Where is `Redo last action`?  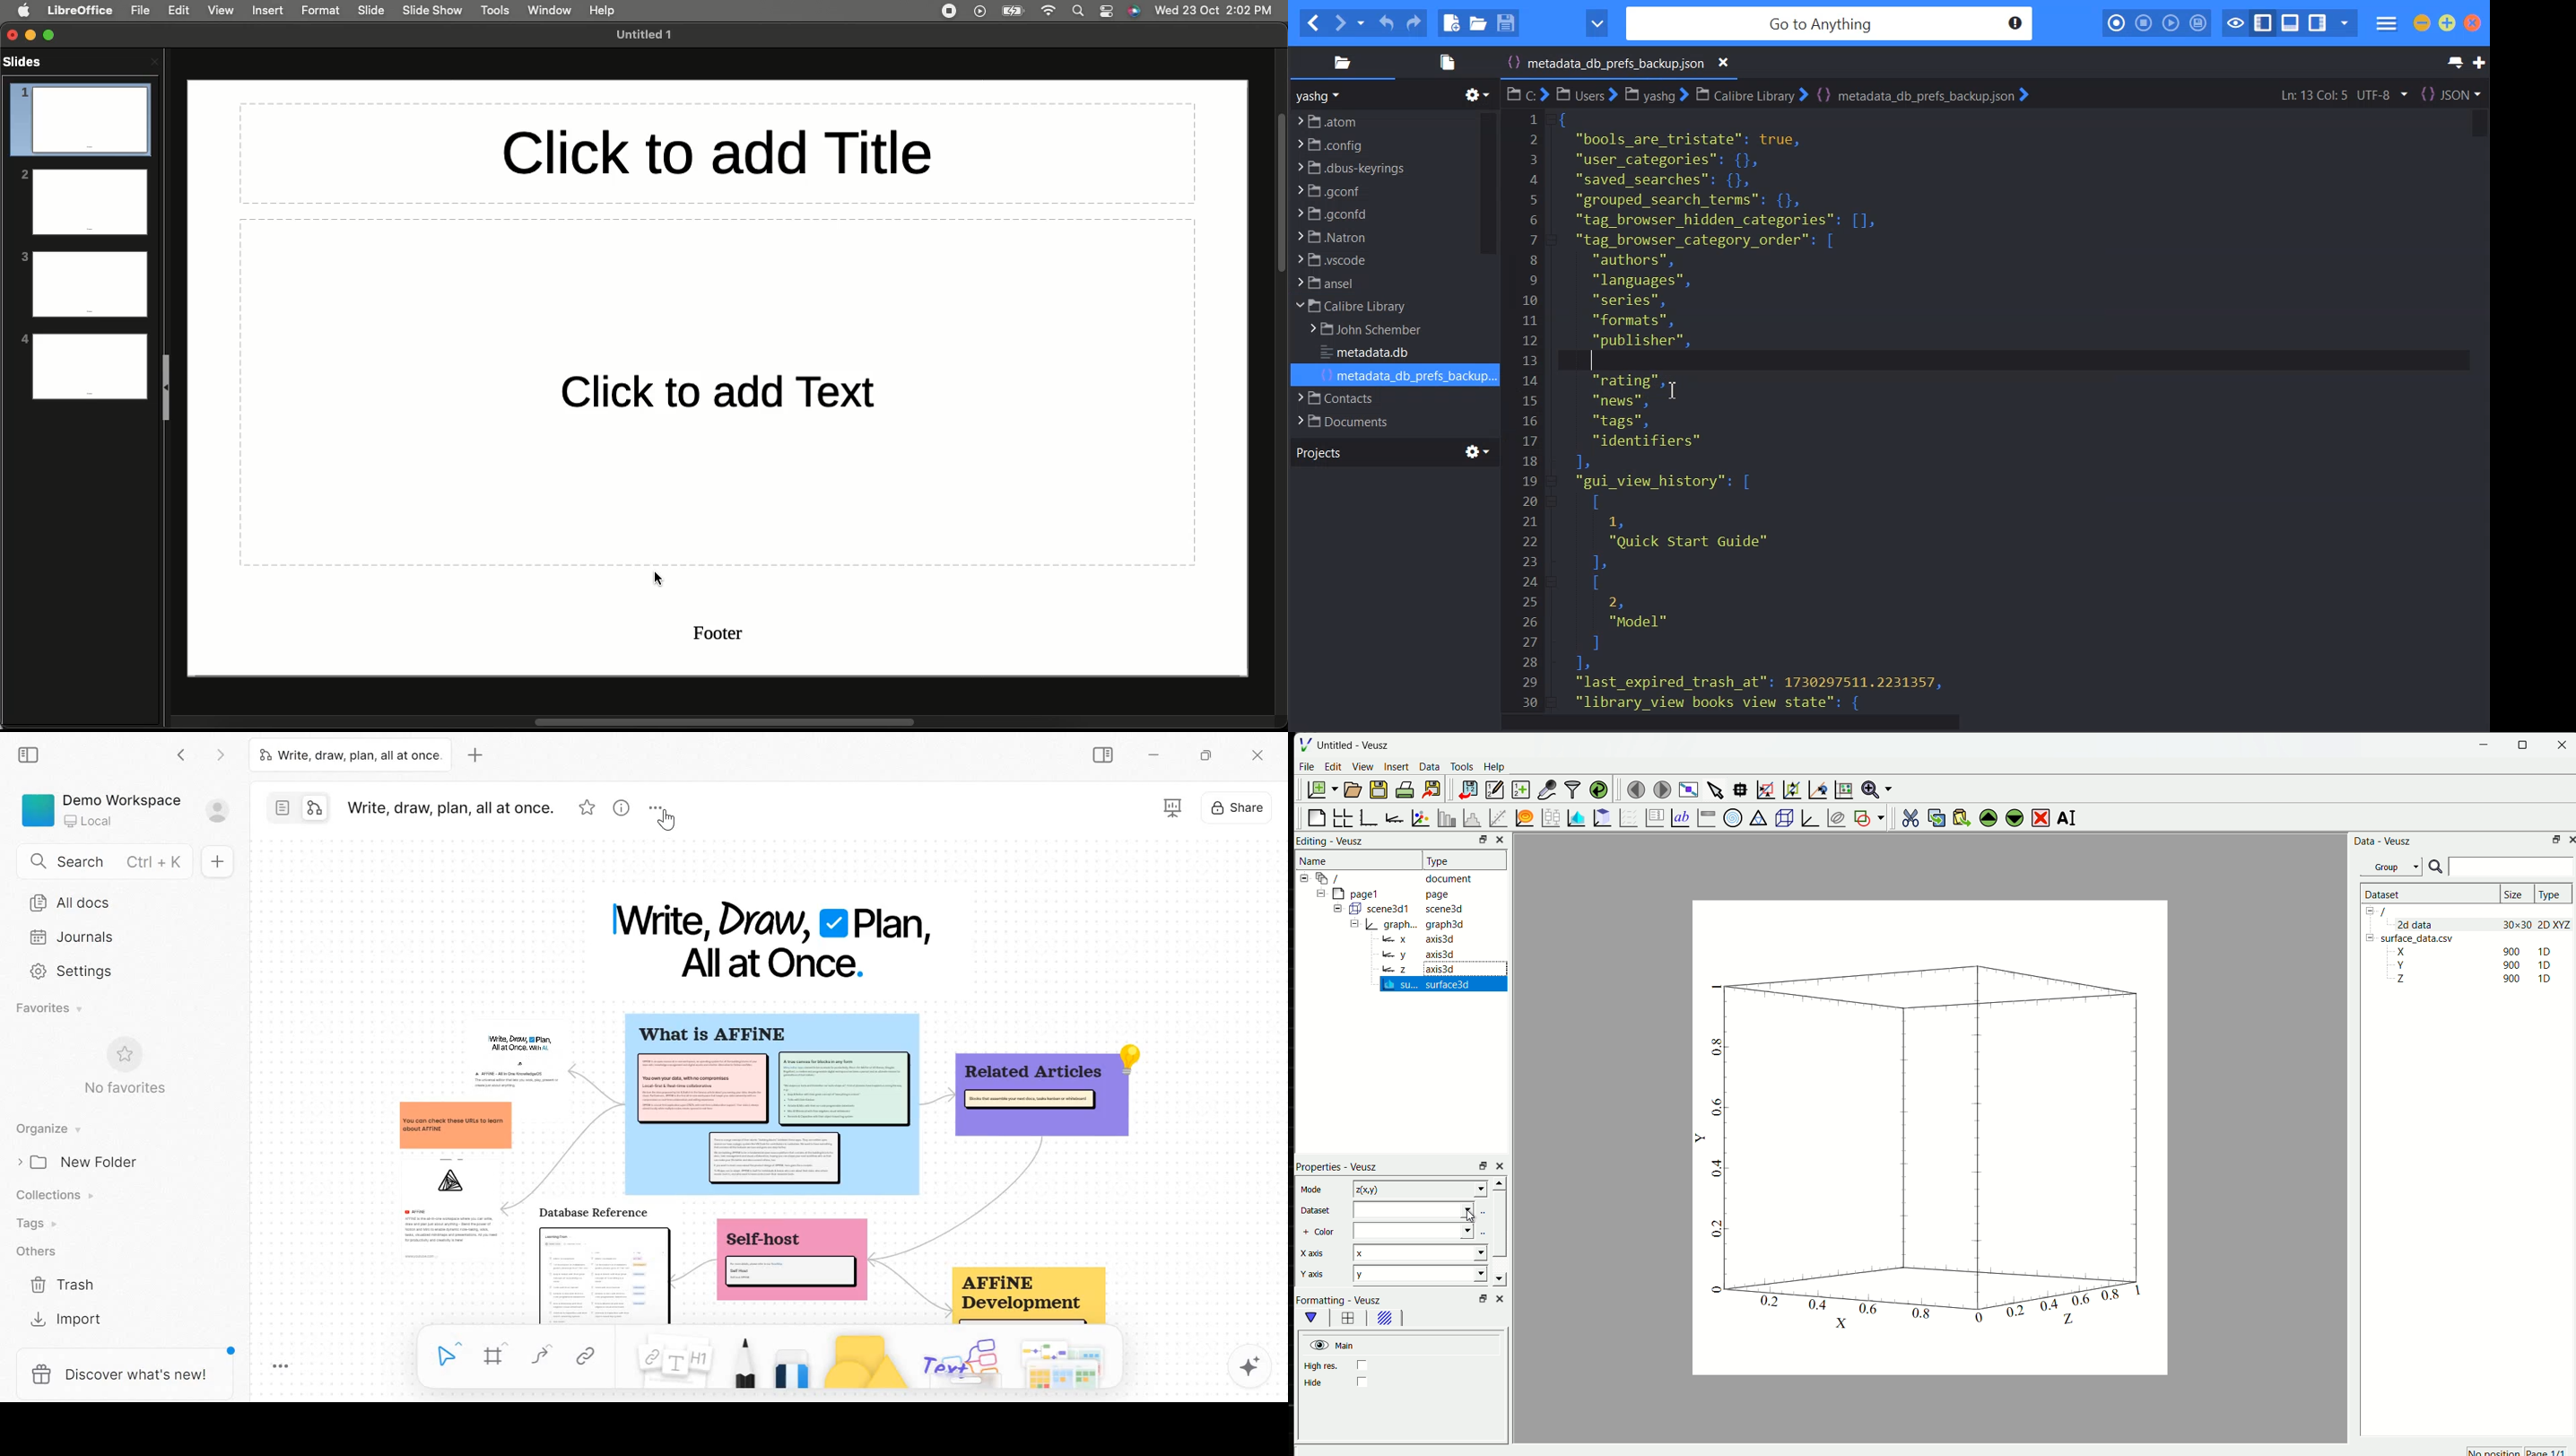
Redo last action is located at coordinates (1413, 23).